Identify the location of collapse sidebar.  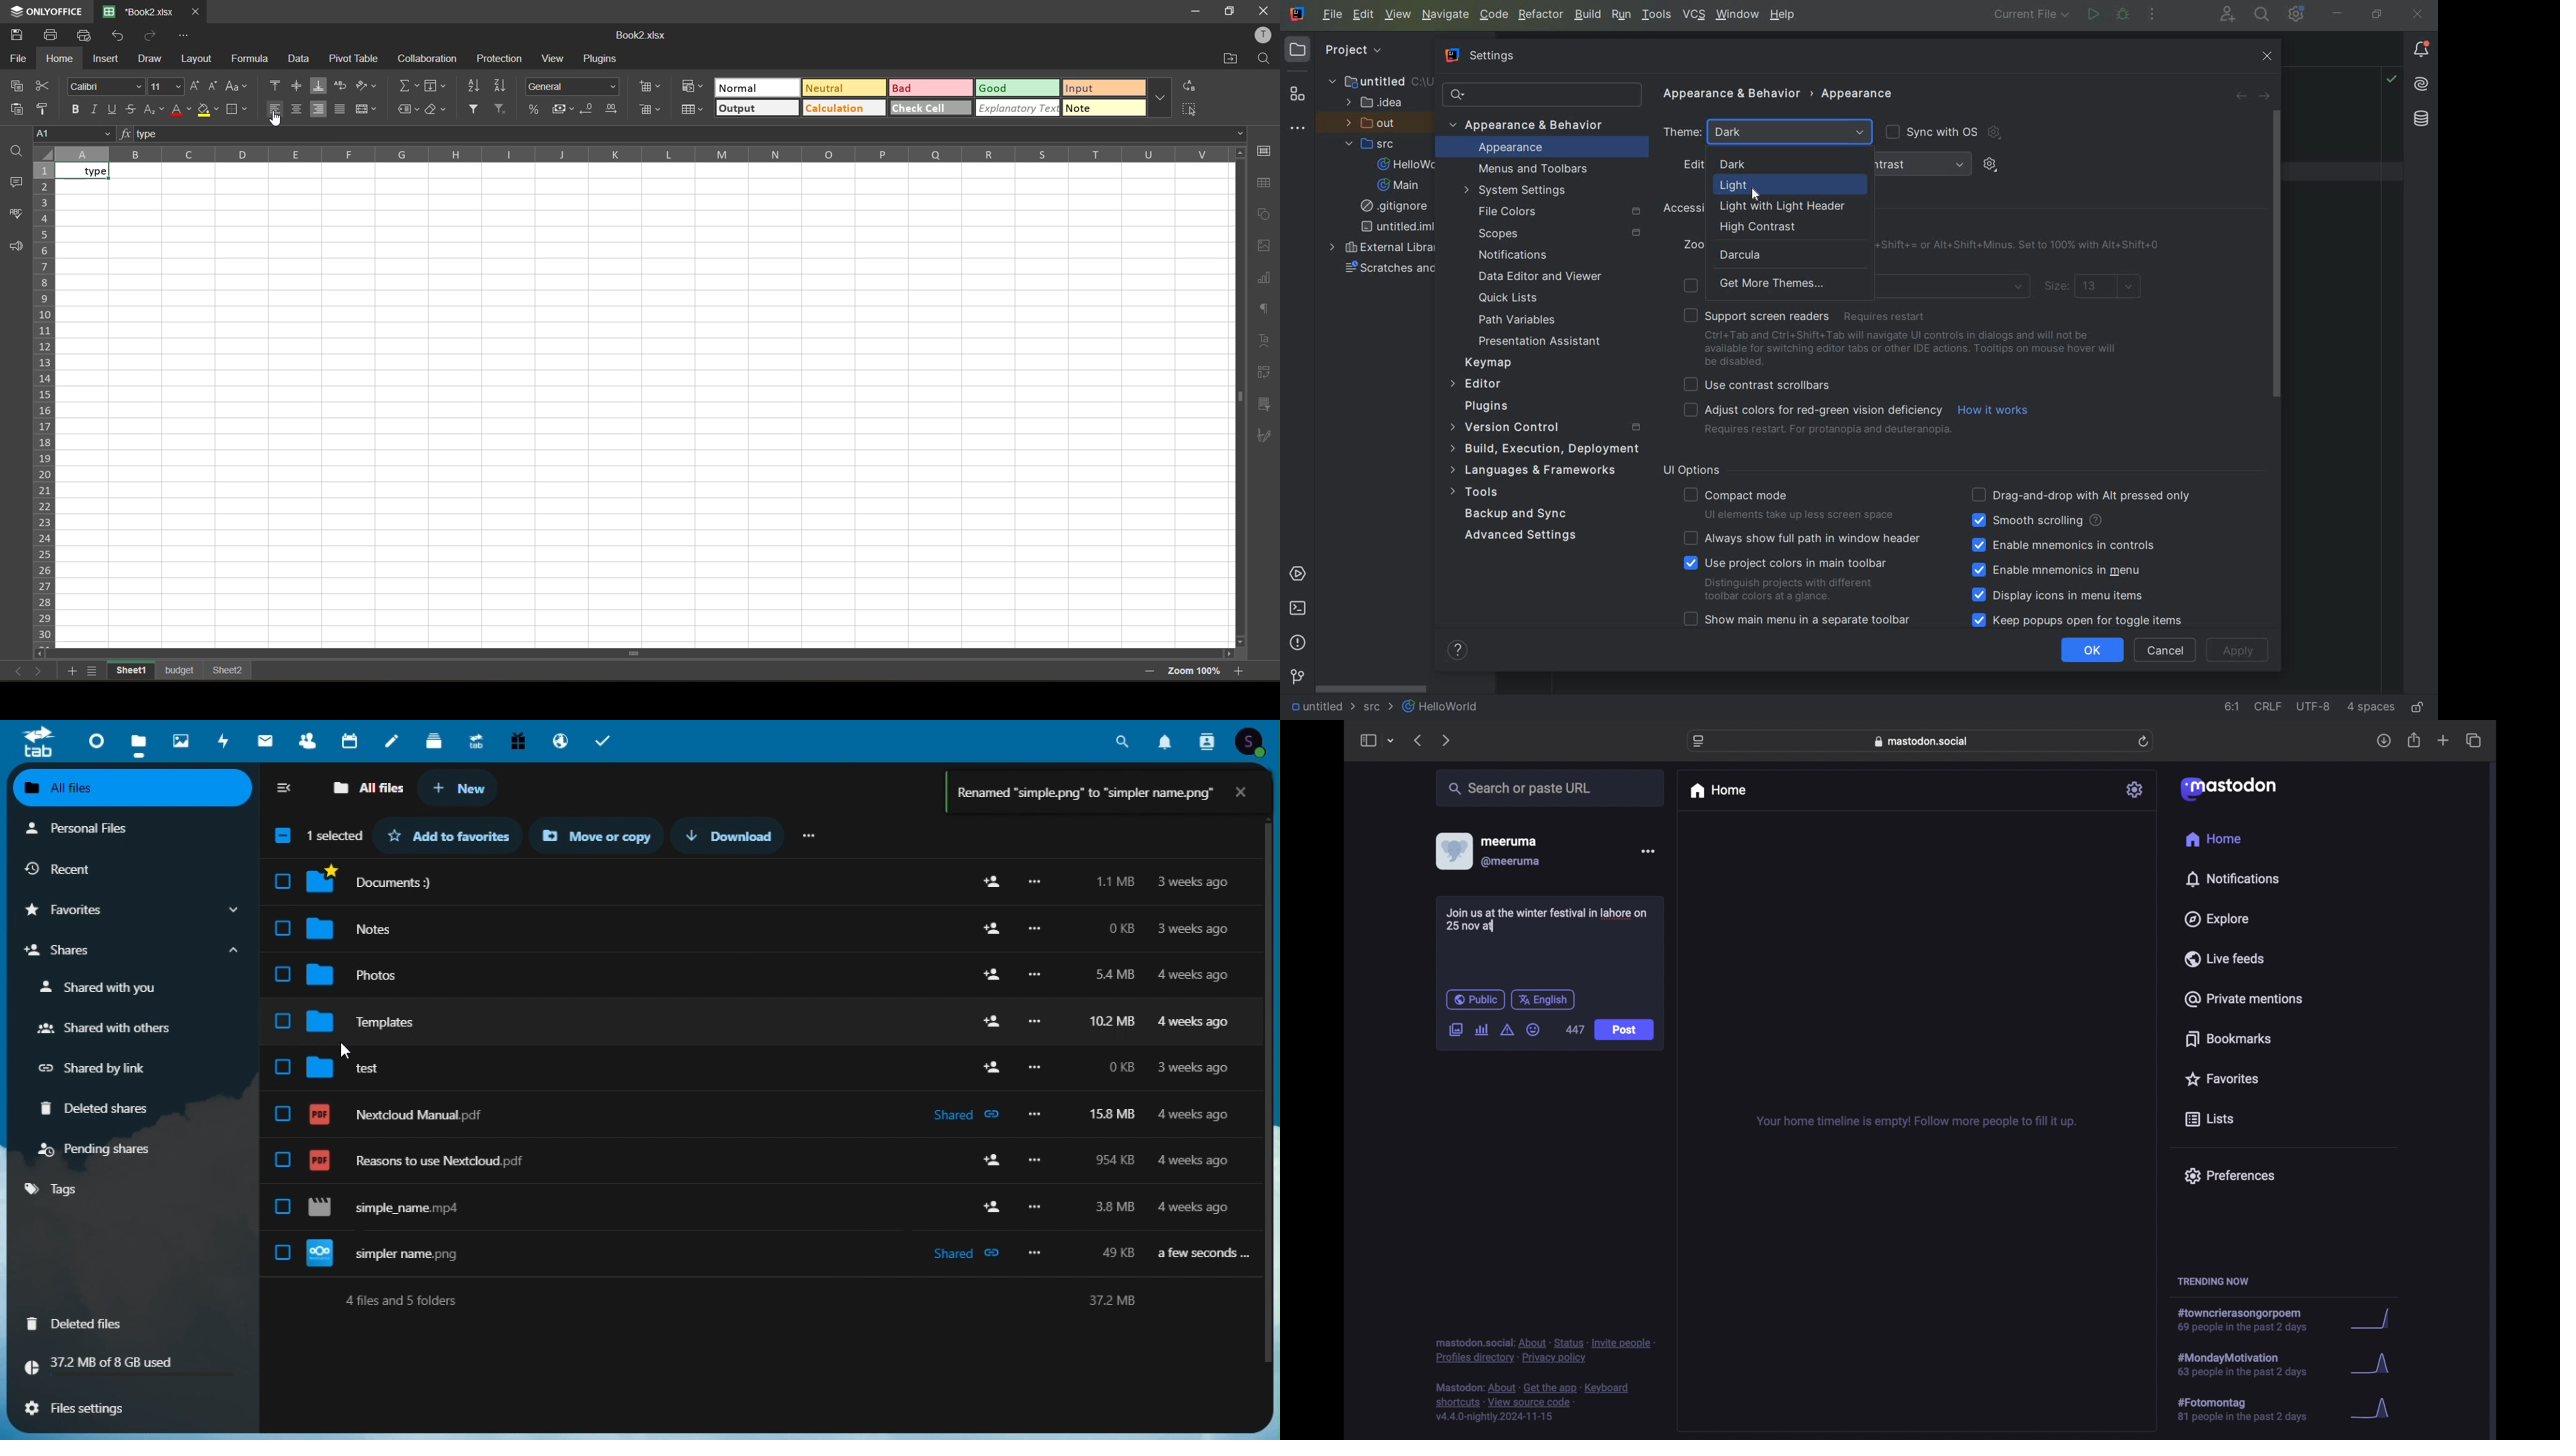
(286, 790).